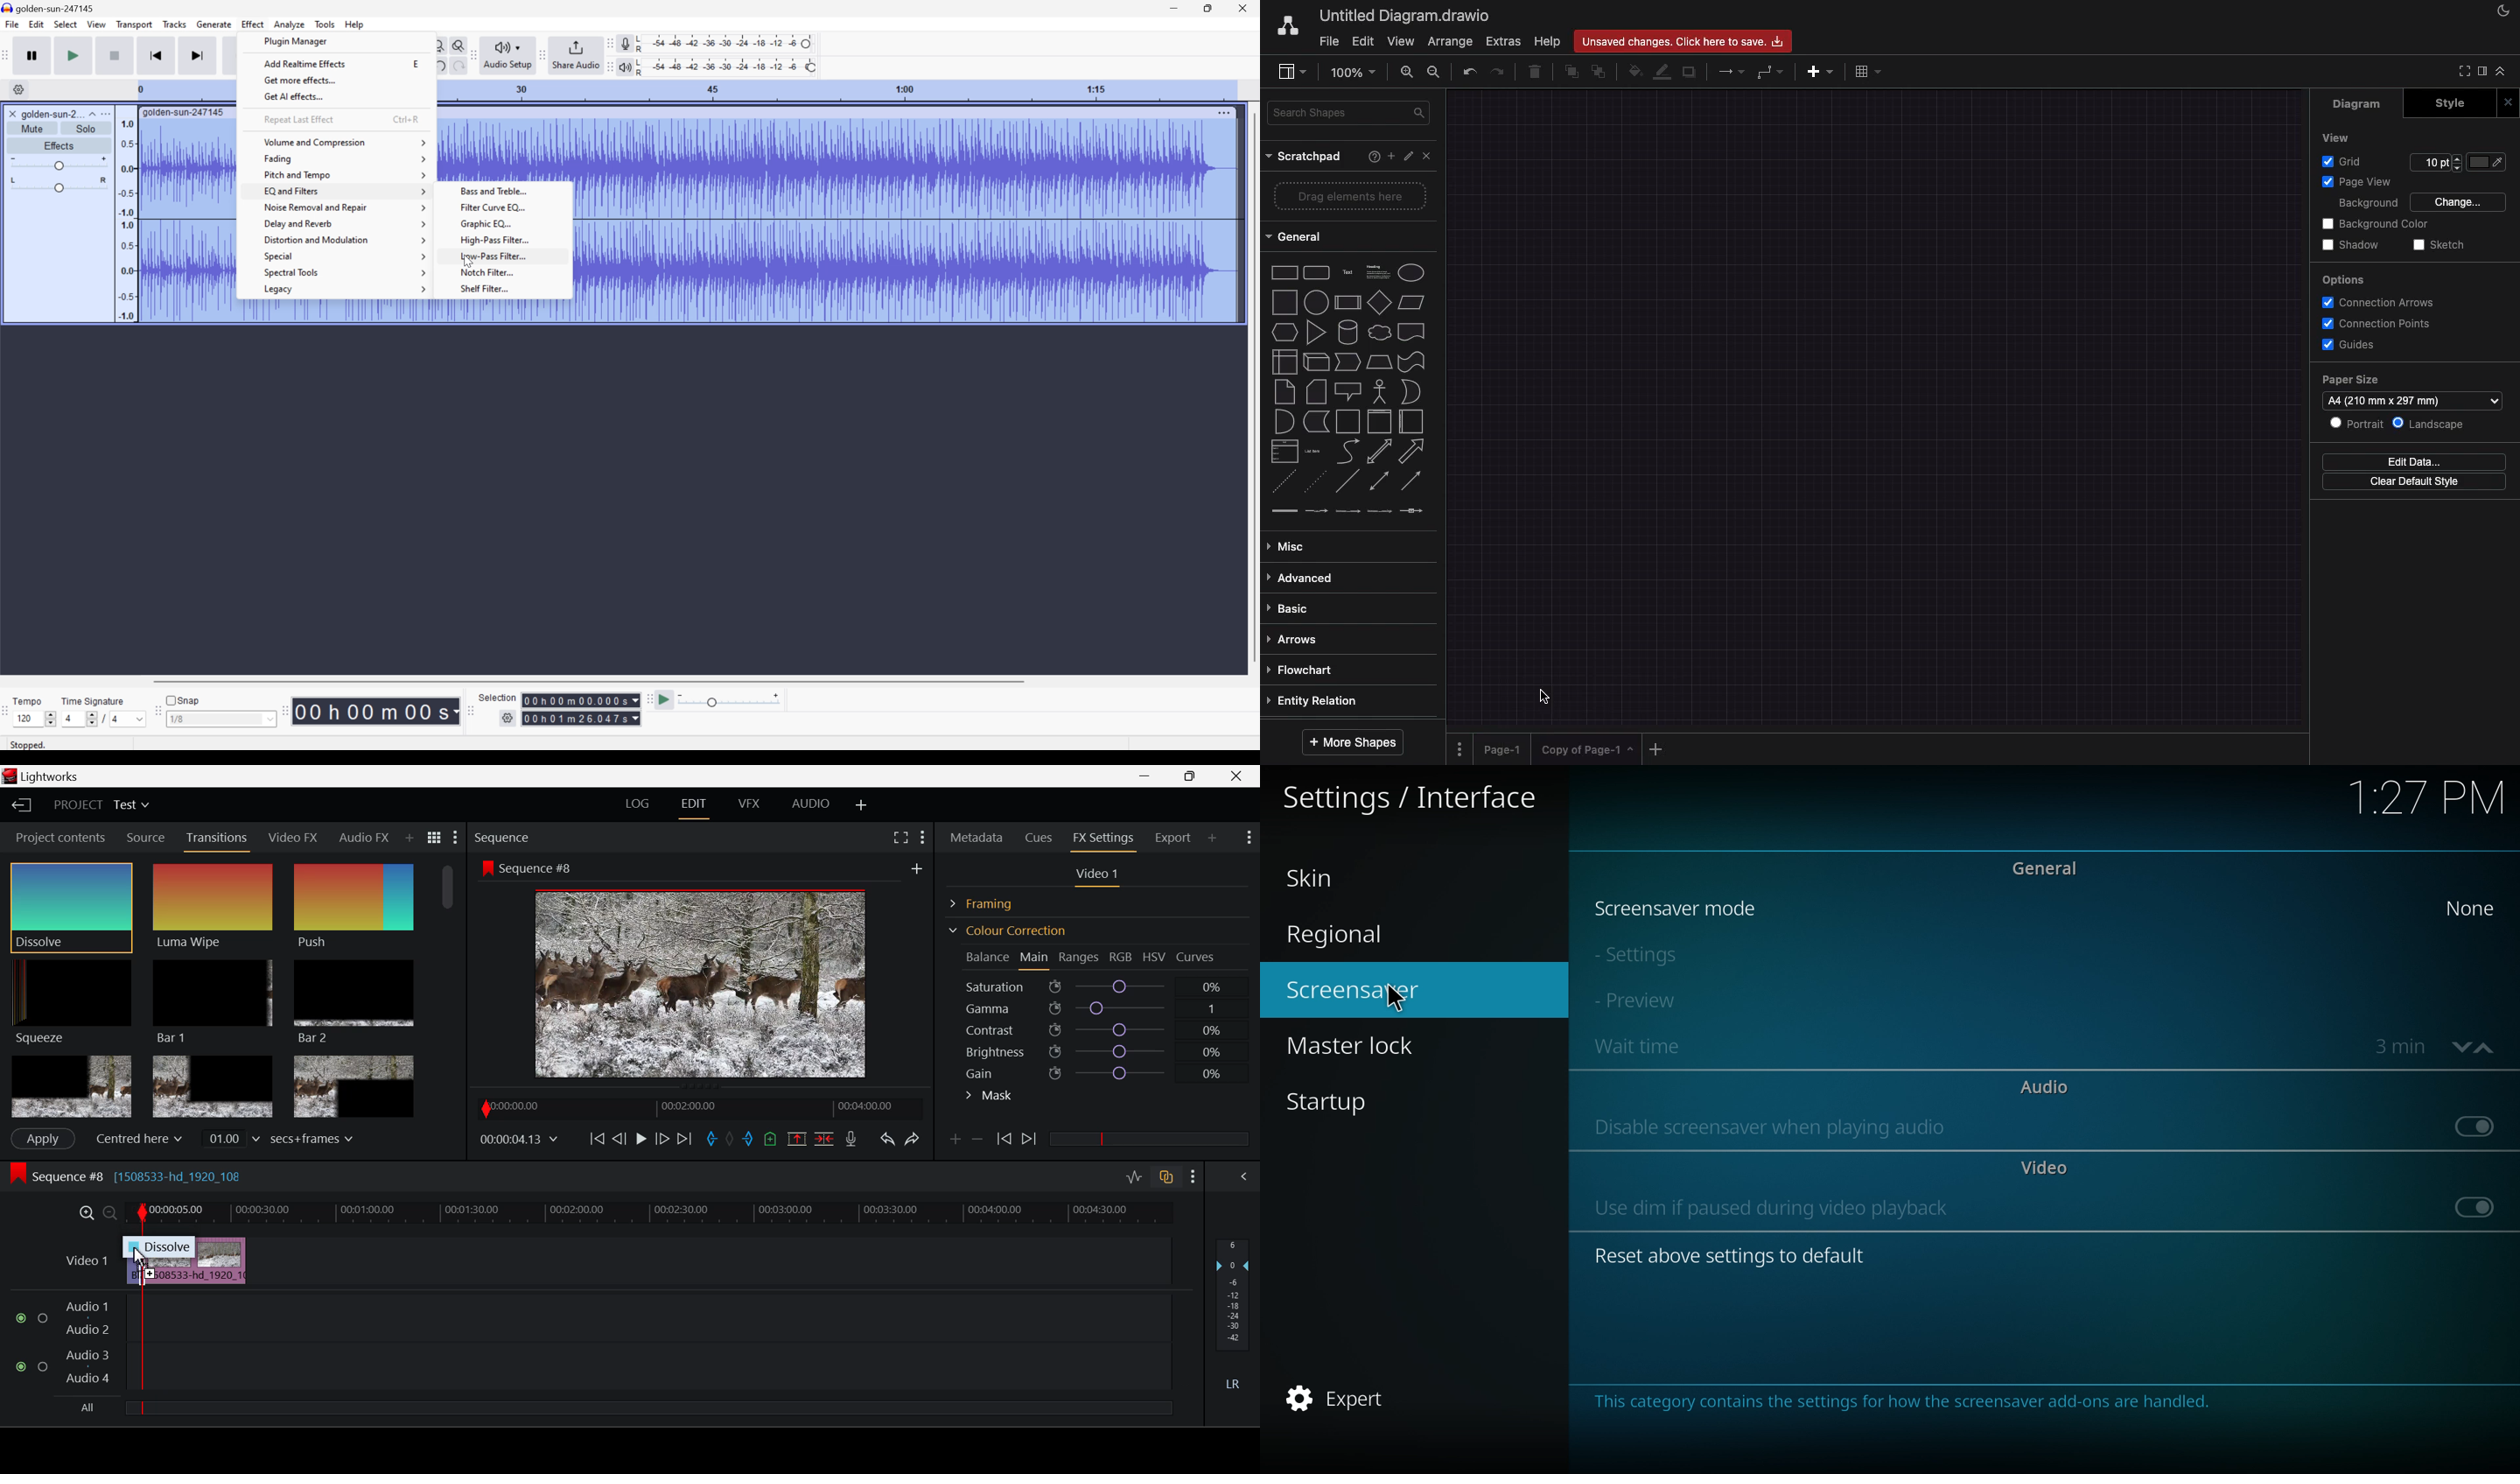 This screenshot has width=2520, height=1484. Describe the element at coordinates (509, 720) in the screenshot. I see `Settings` at that location.